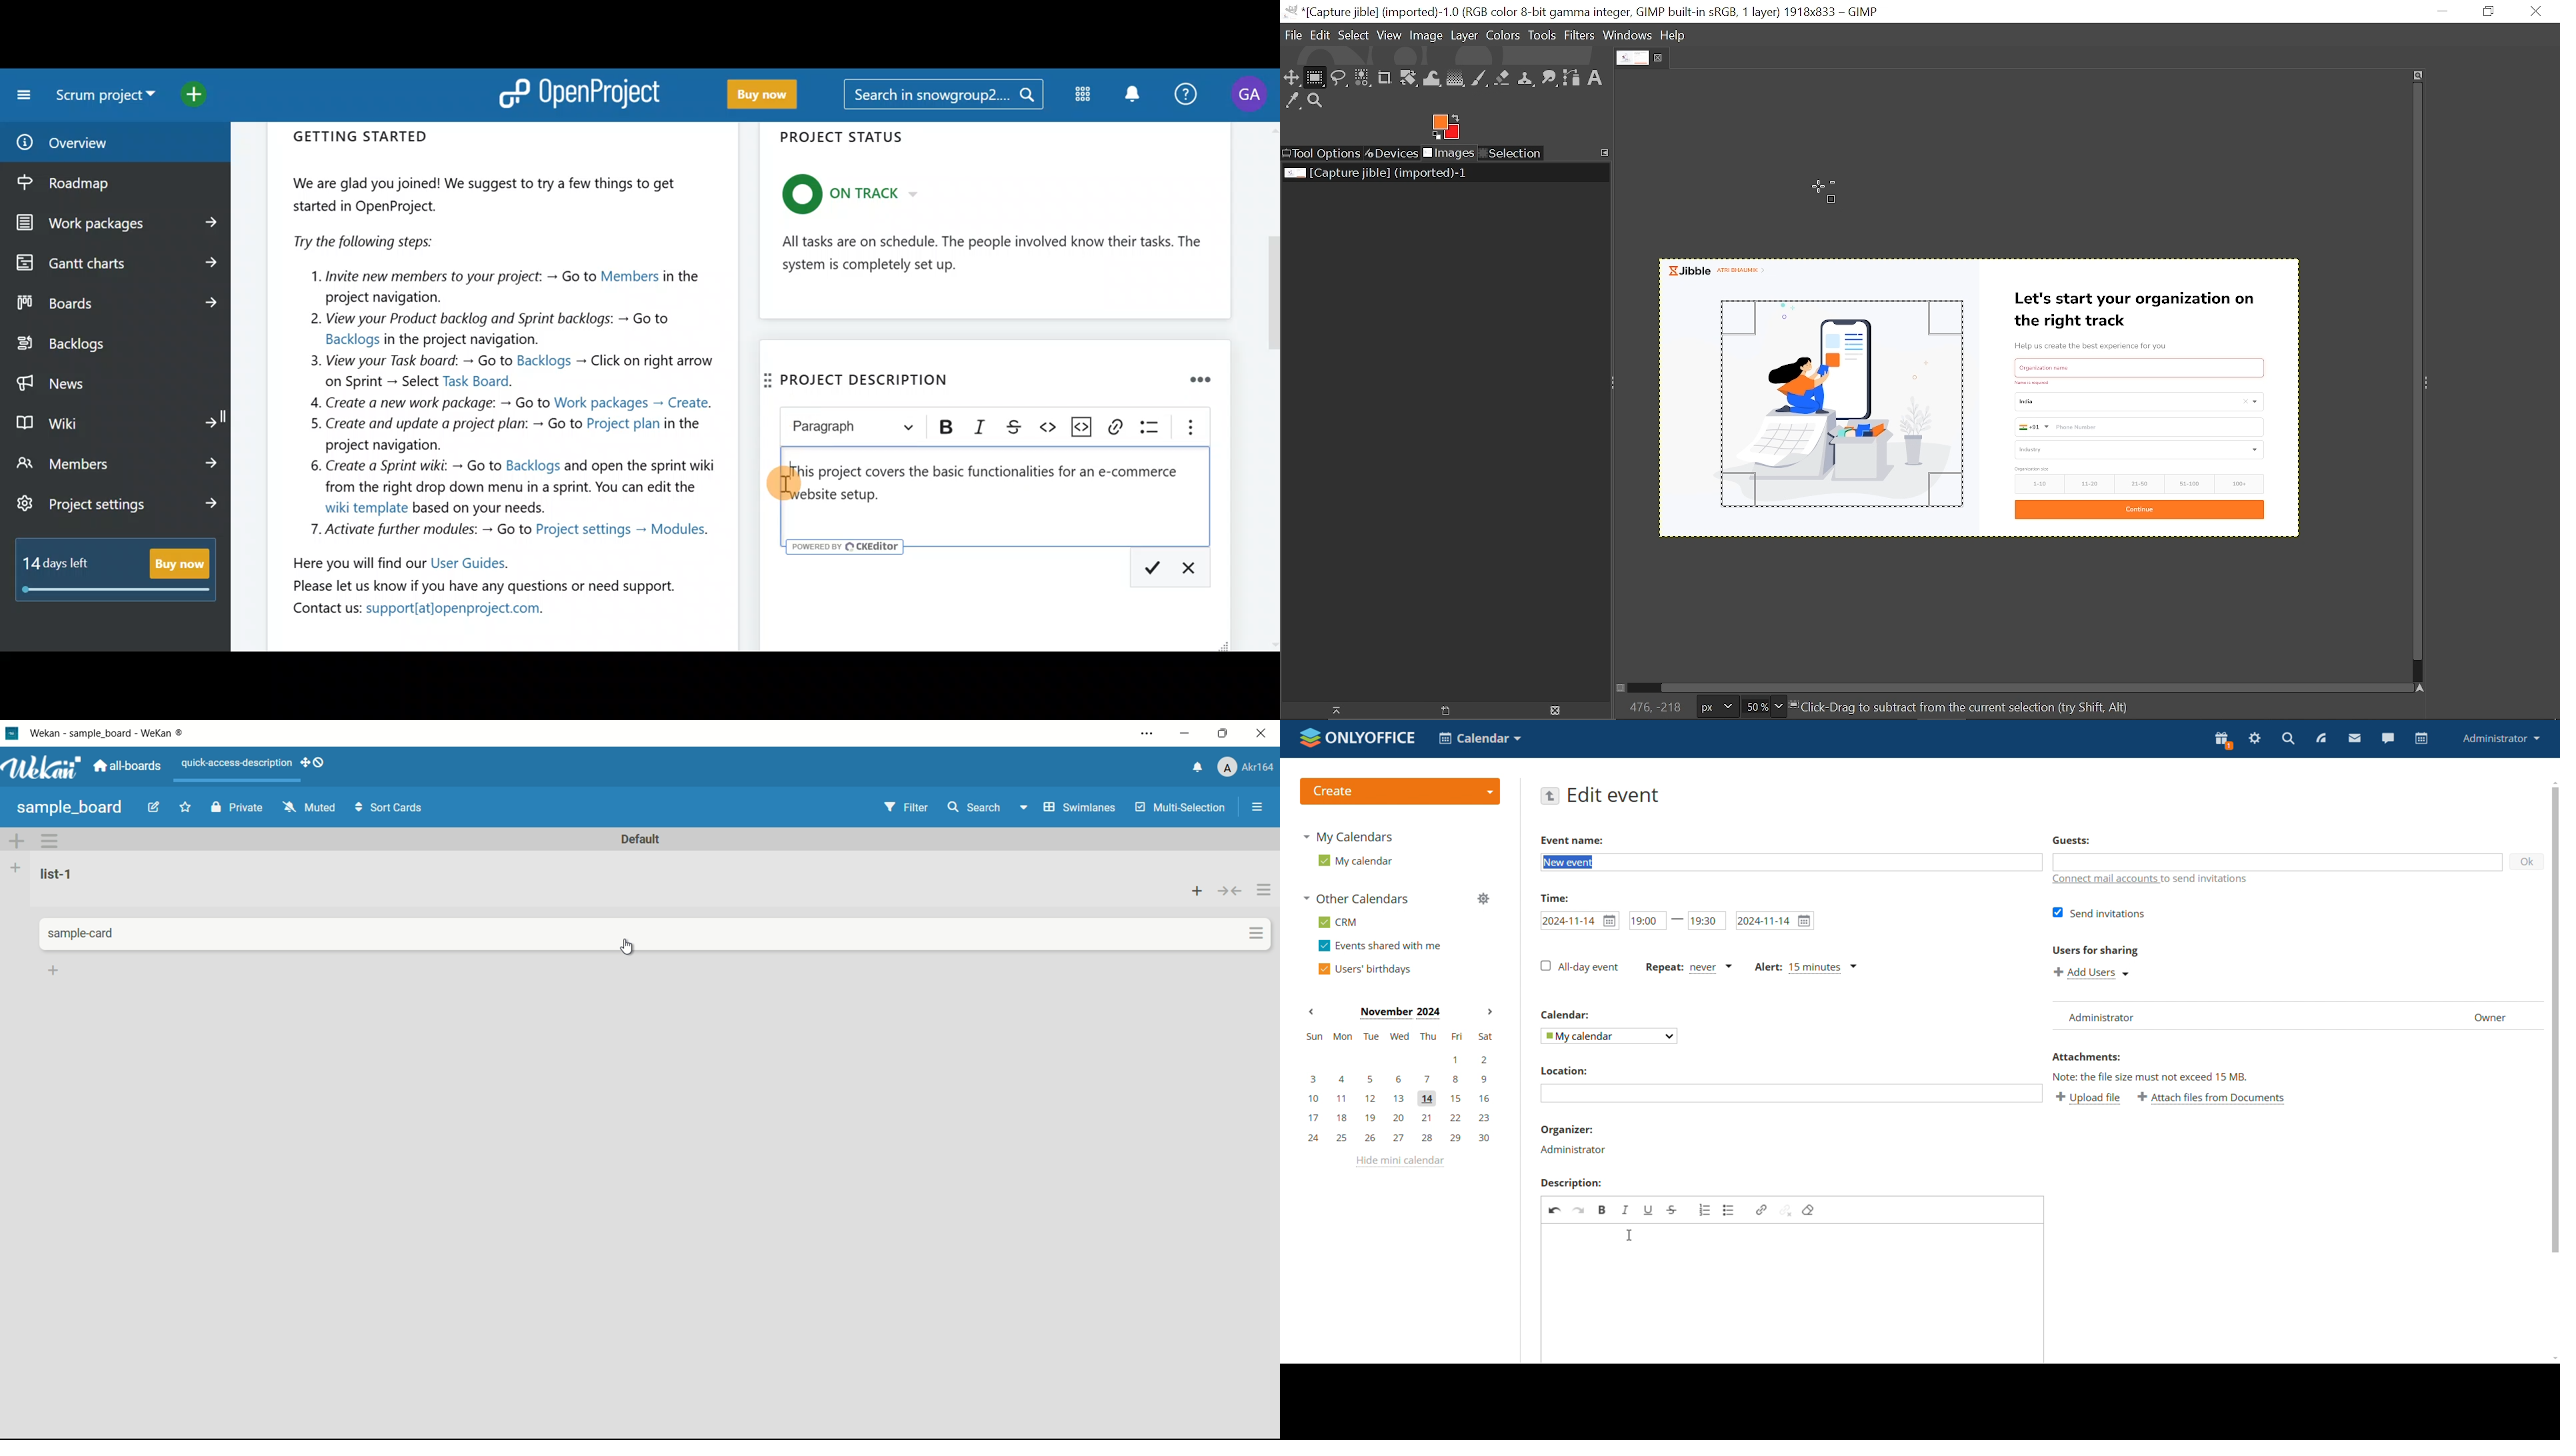 The width and height of the screenshot is (2576, 1456). I want to click on next months, so click(1488, 1012).